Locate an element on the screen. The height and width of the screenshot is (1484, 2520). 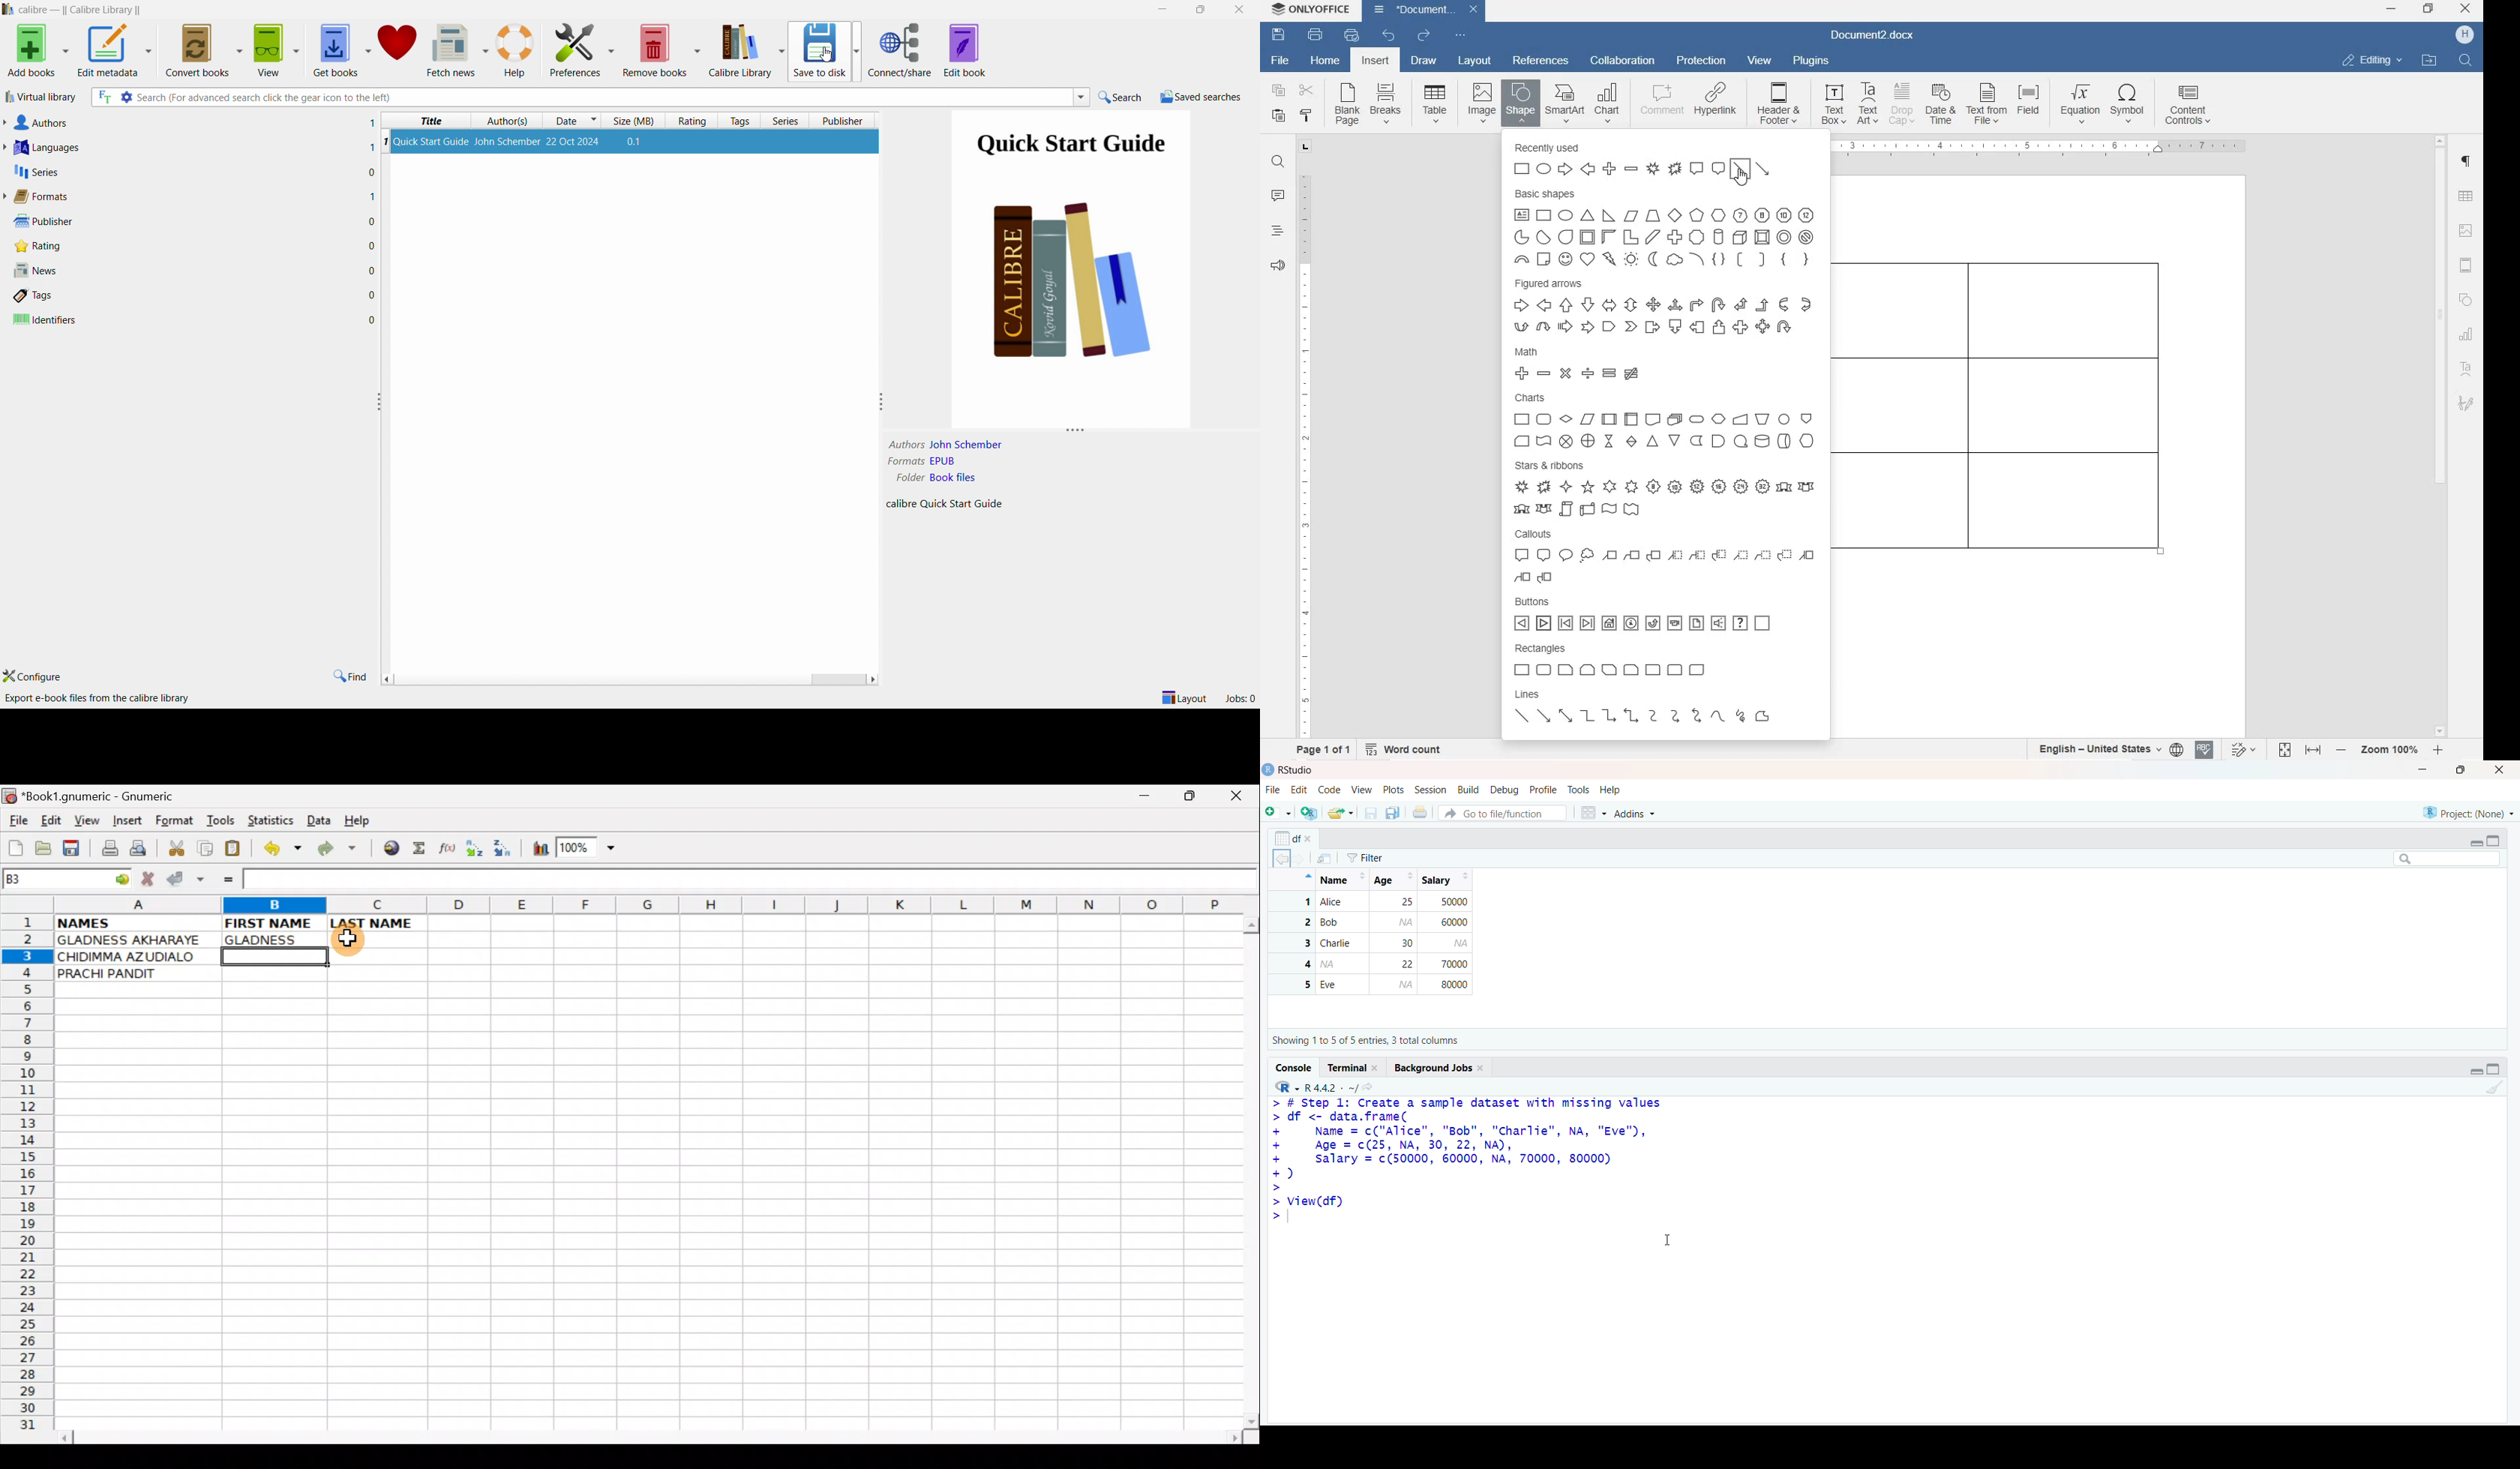
Book files is located at coordinates (953, 477).